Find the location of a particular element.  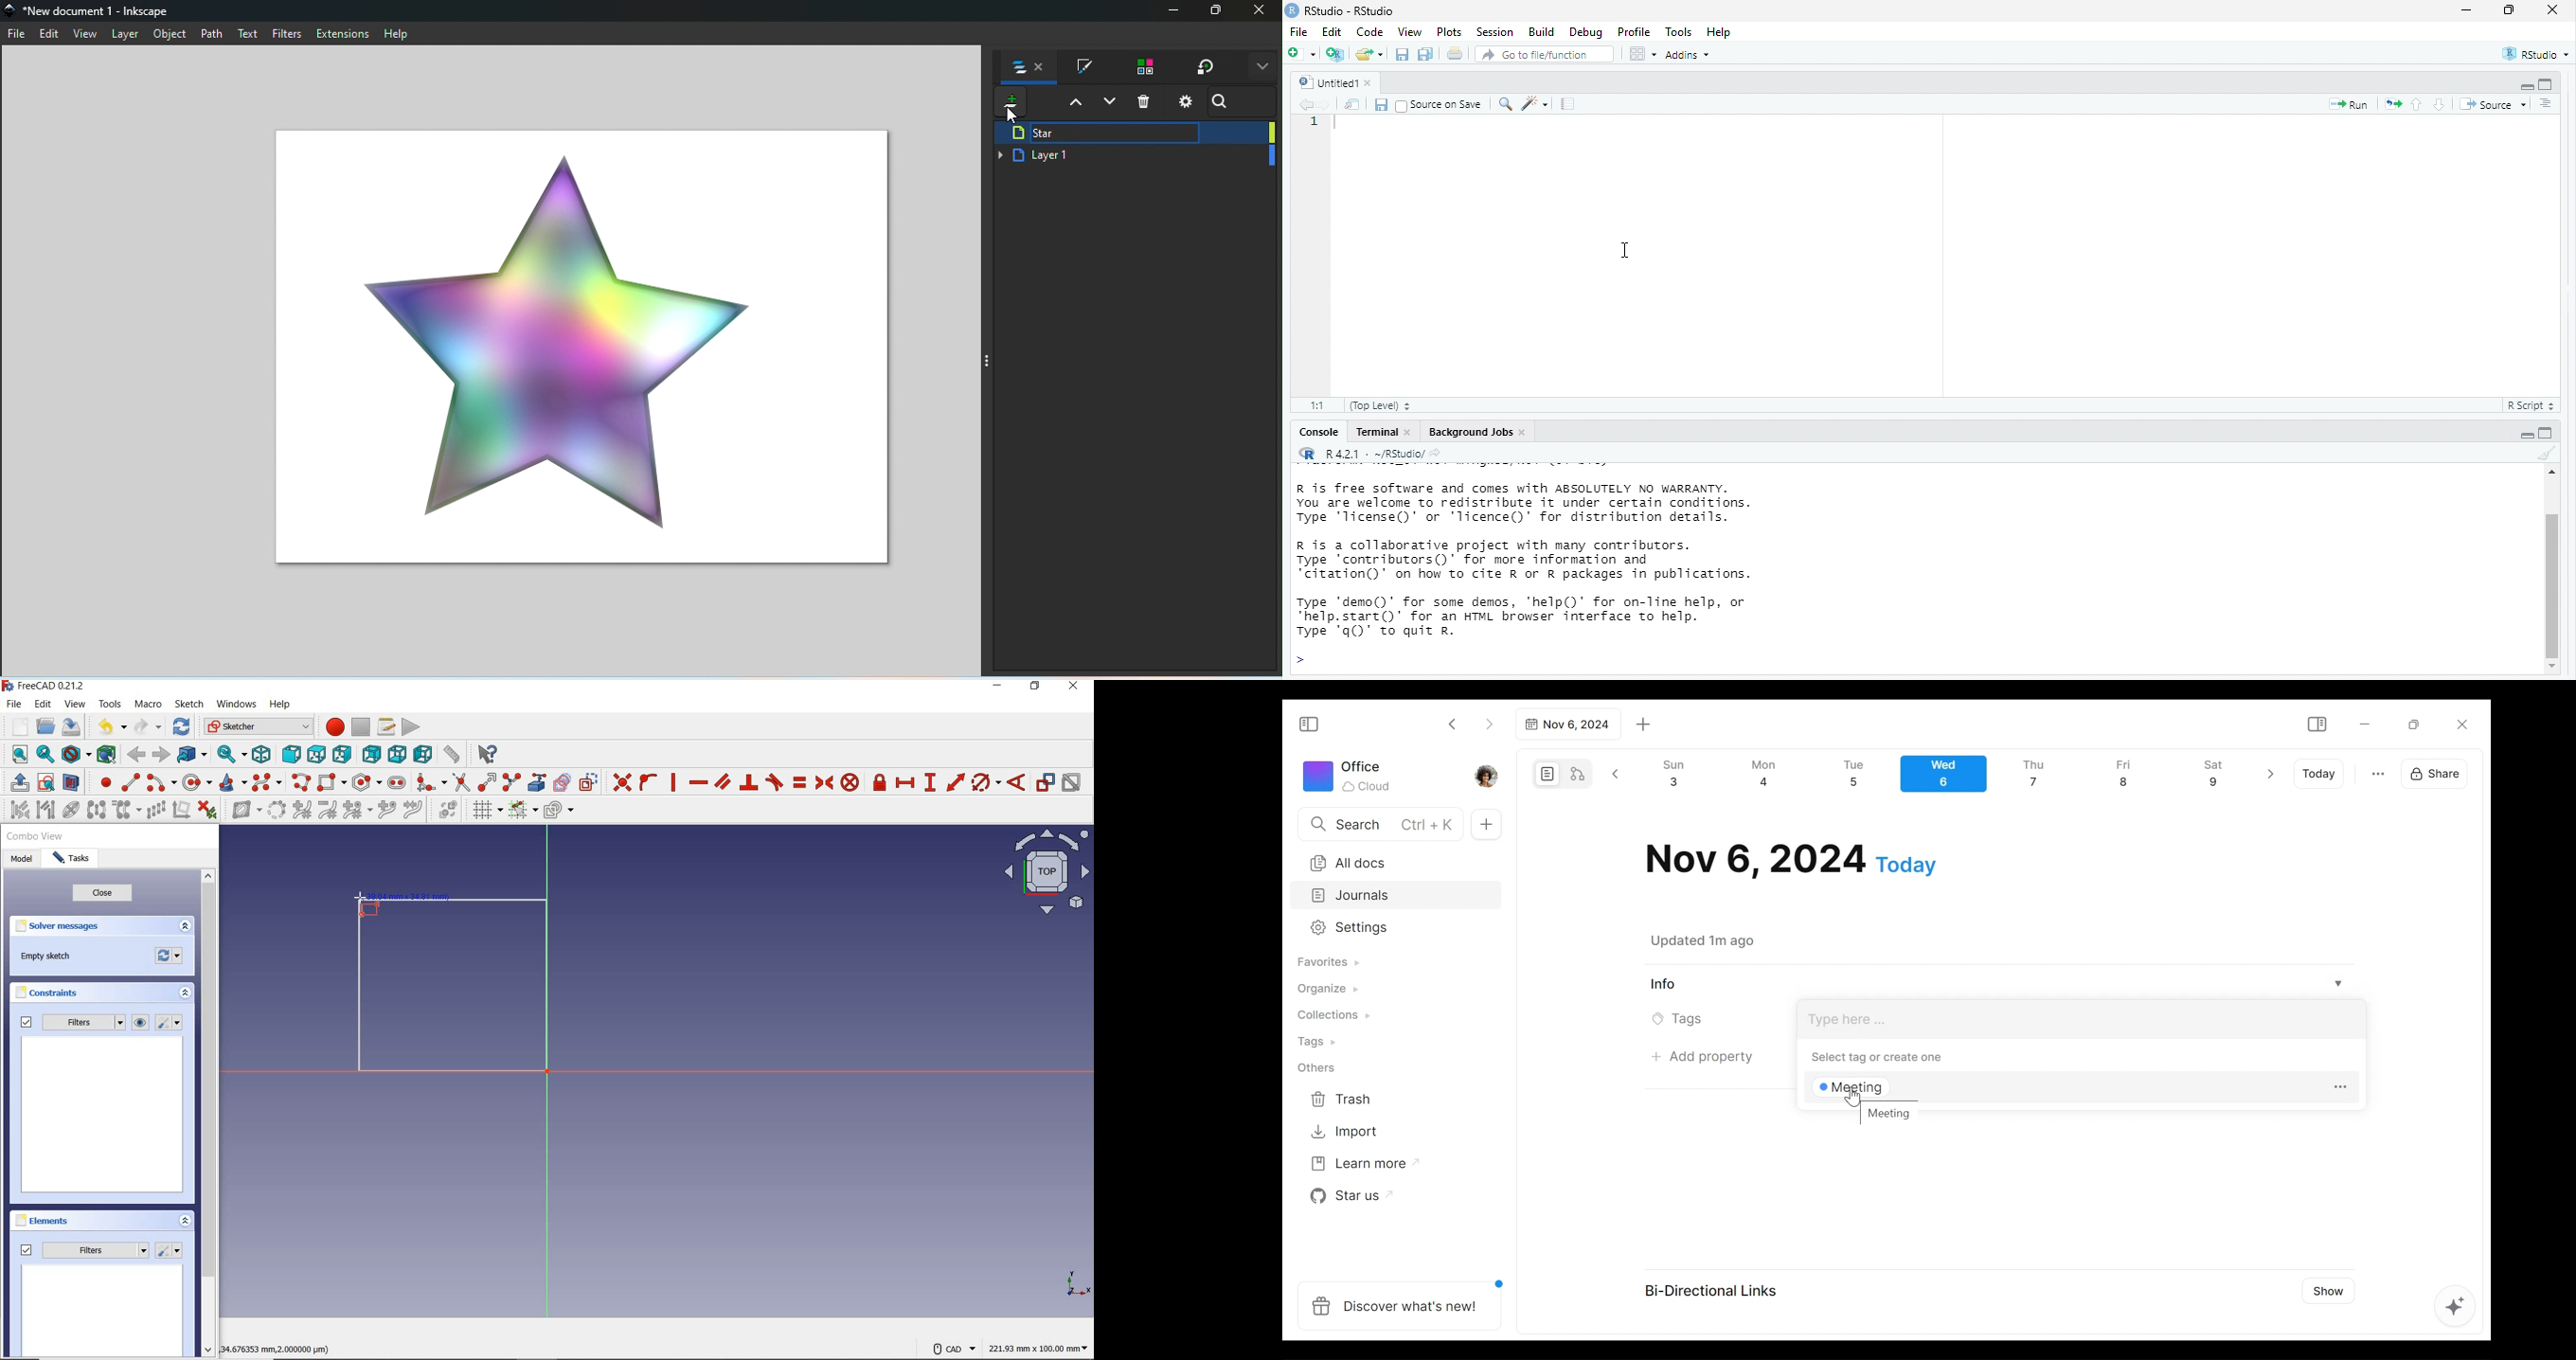

help is located at coordinates (1724, 31).